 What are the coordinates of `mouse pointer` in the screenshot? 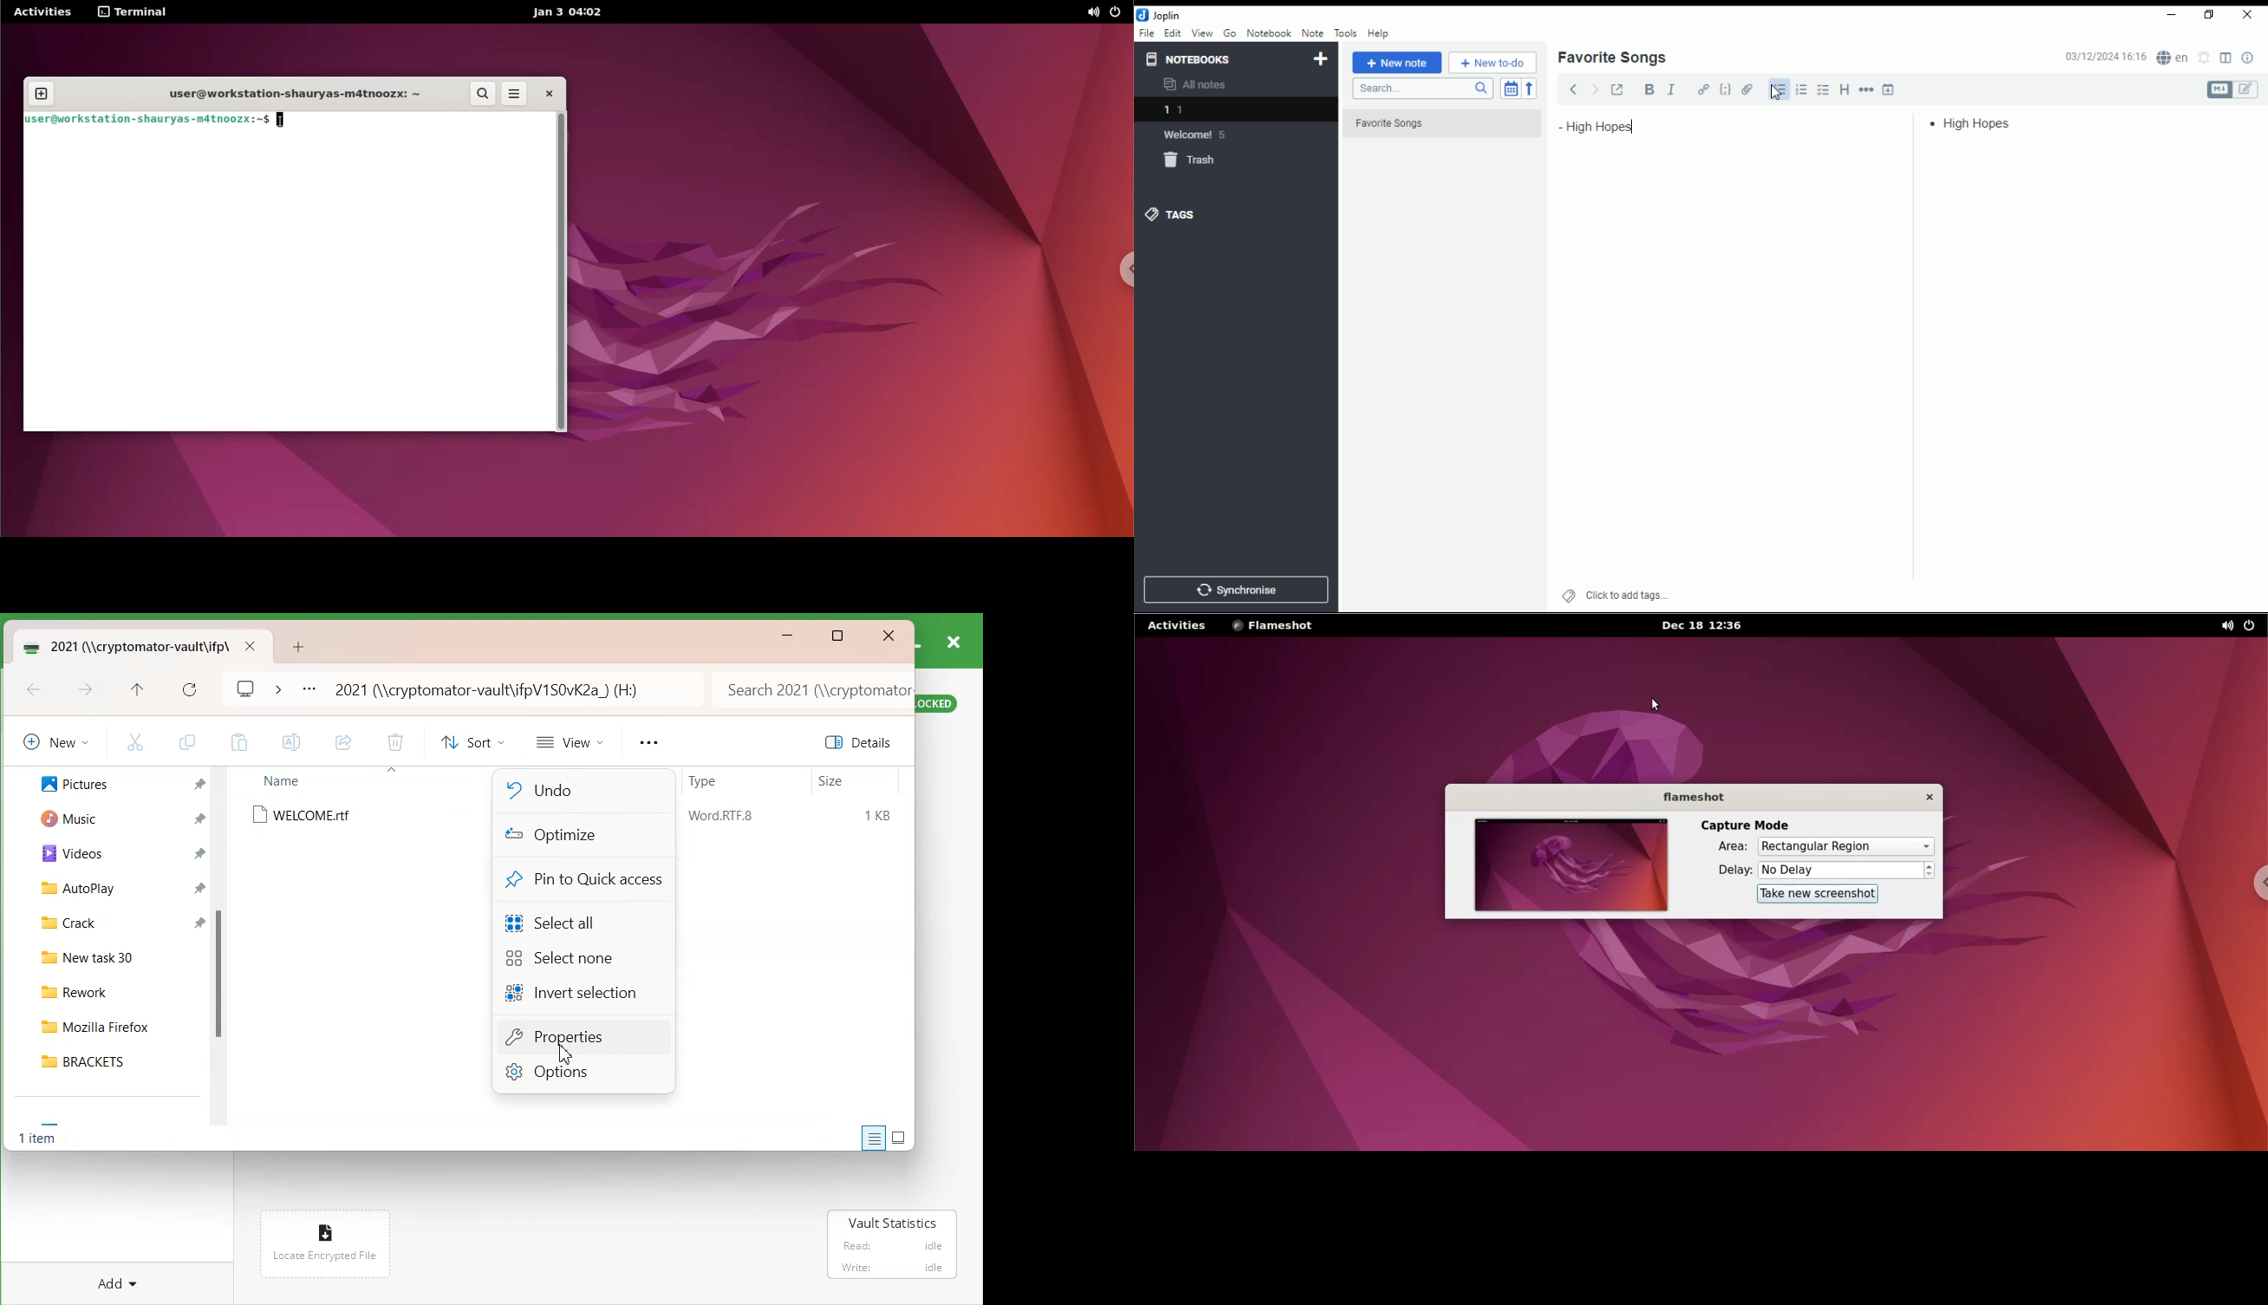 It's located at (1776, 92).